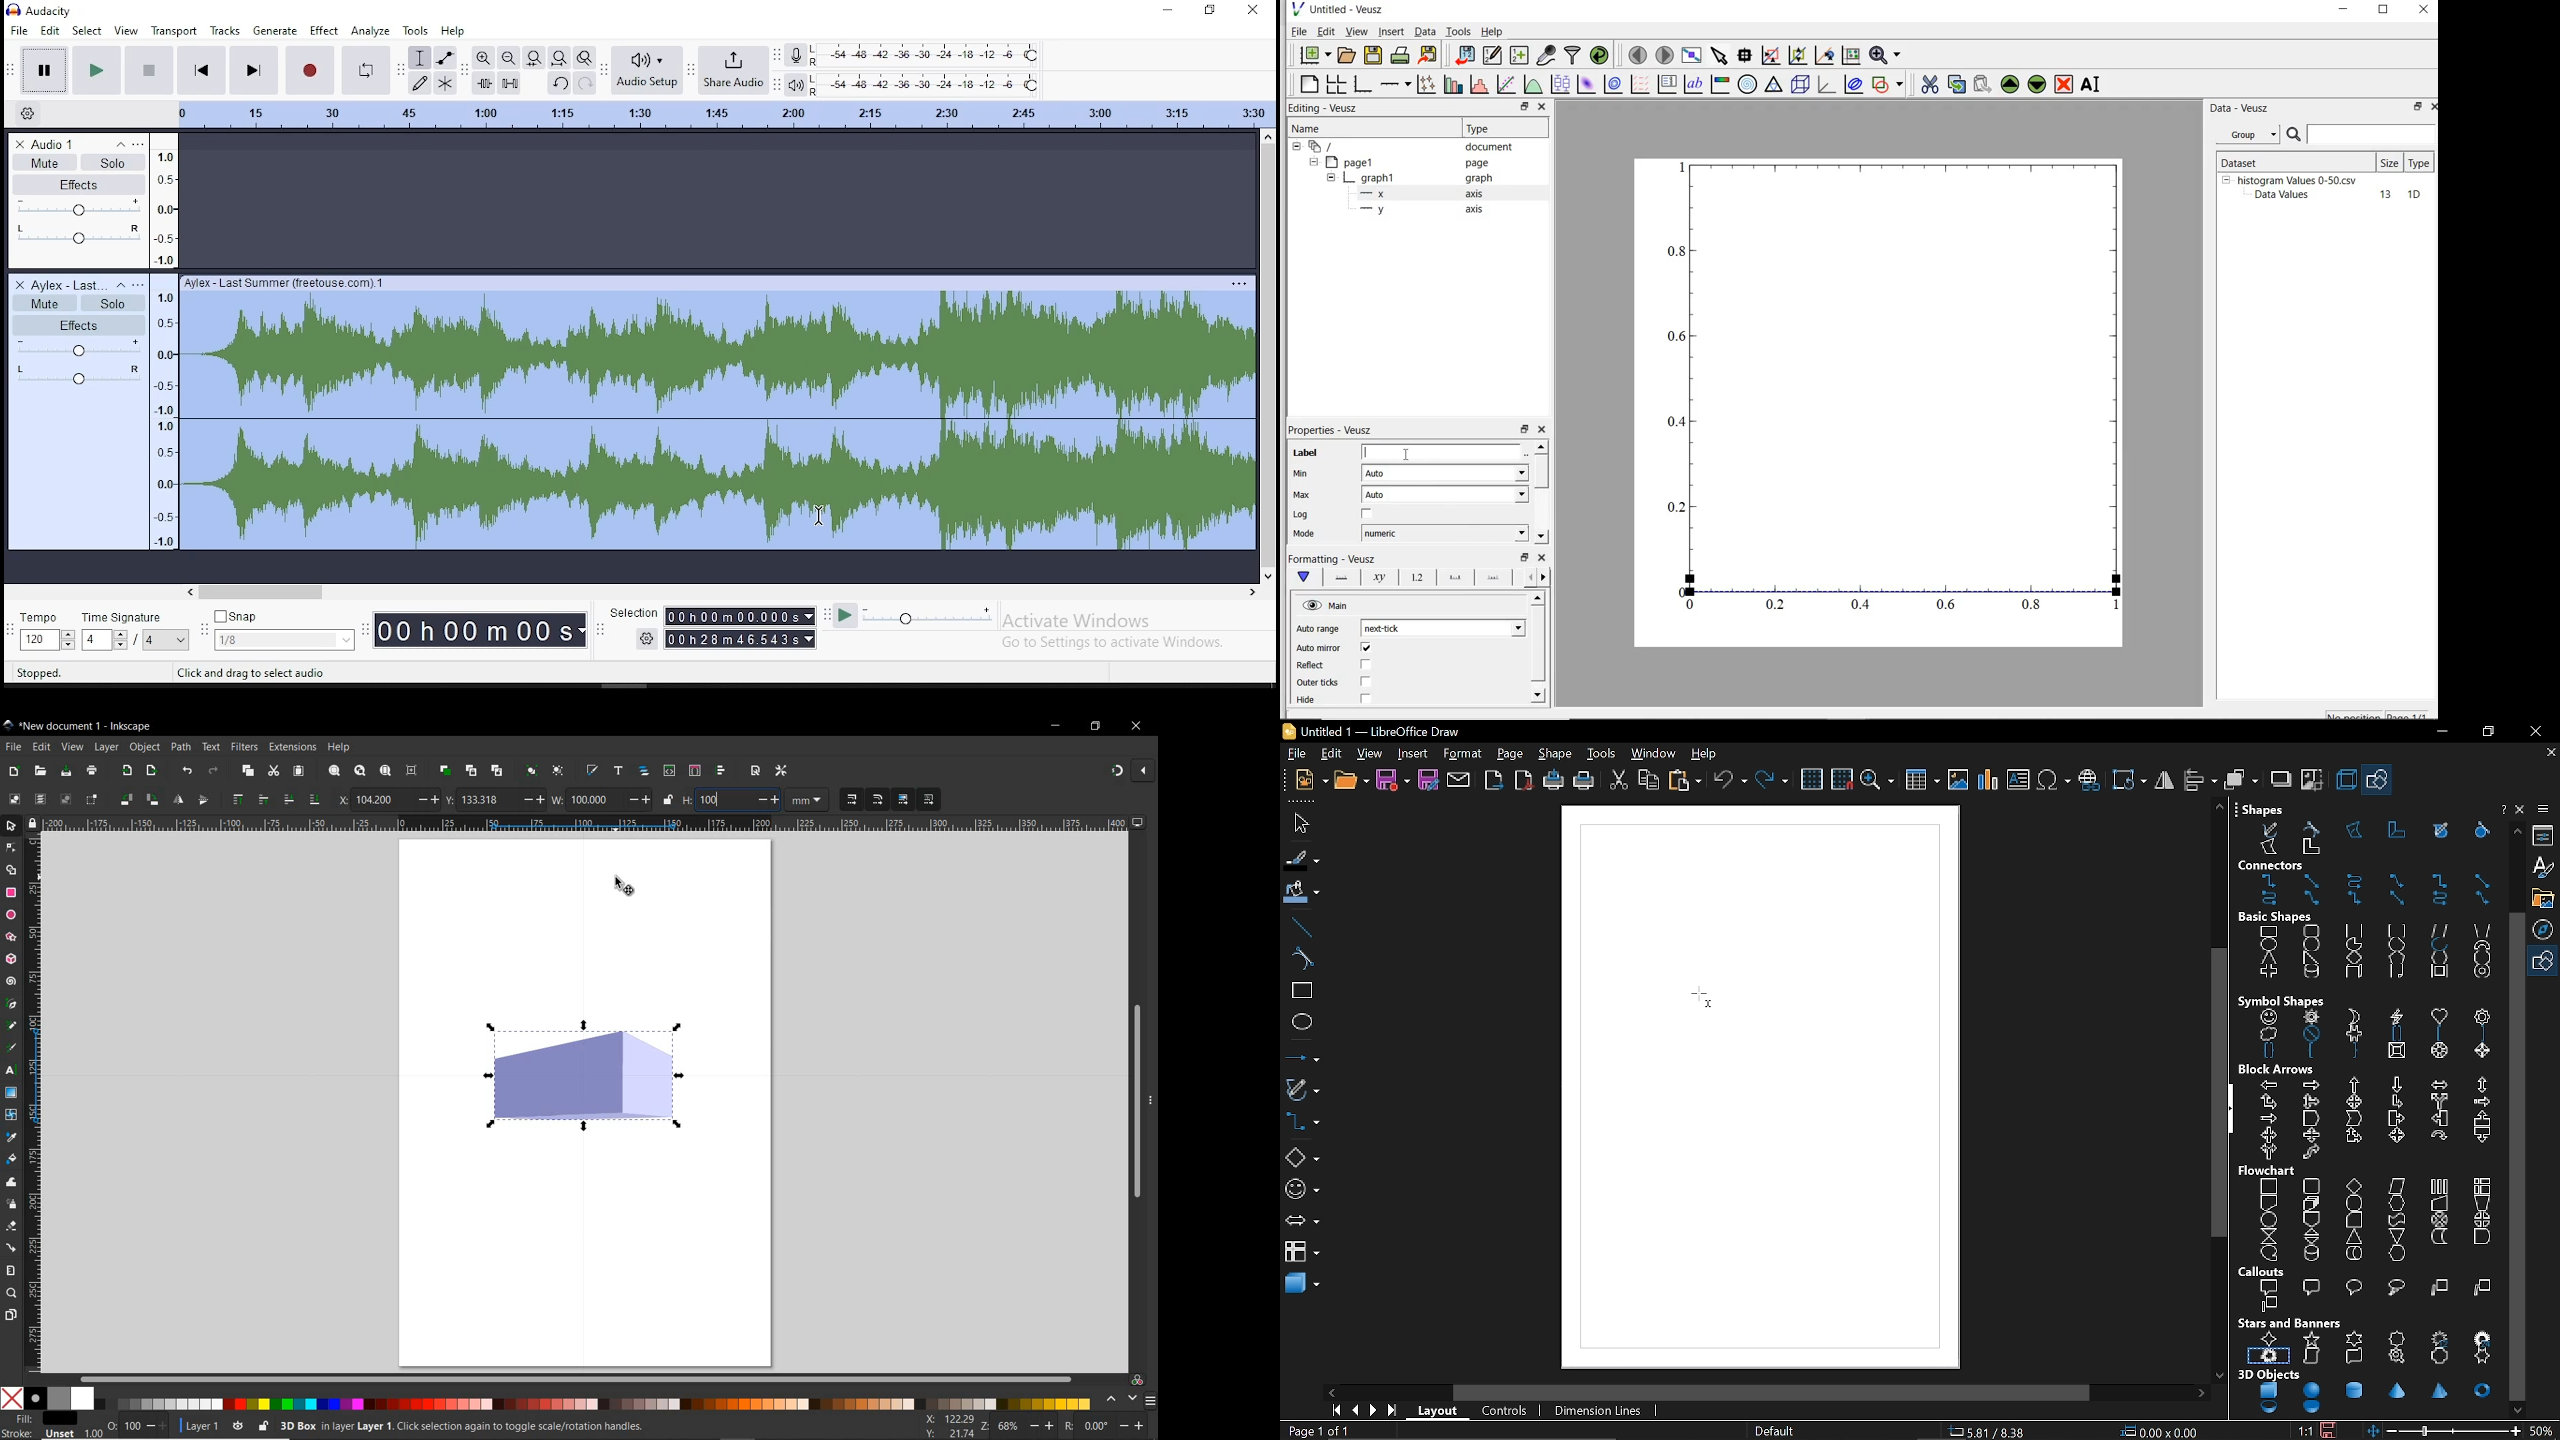  Describe the element at coordinates (1143, 770) in the screenshot. I see `close` at that location.